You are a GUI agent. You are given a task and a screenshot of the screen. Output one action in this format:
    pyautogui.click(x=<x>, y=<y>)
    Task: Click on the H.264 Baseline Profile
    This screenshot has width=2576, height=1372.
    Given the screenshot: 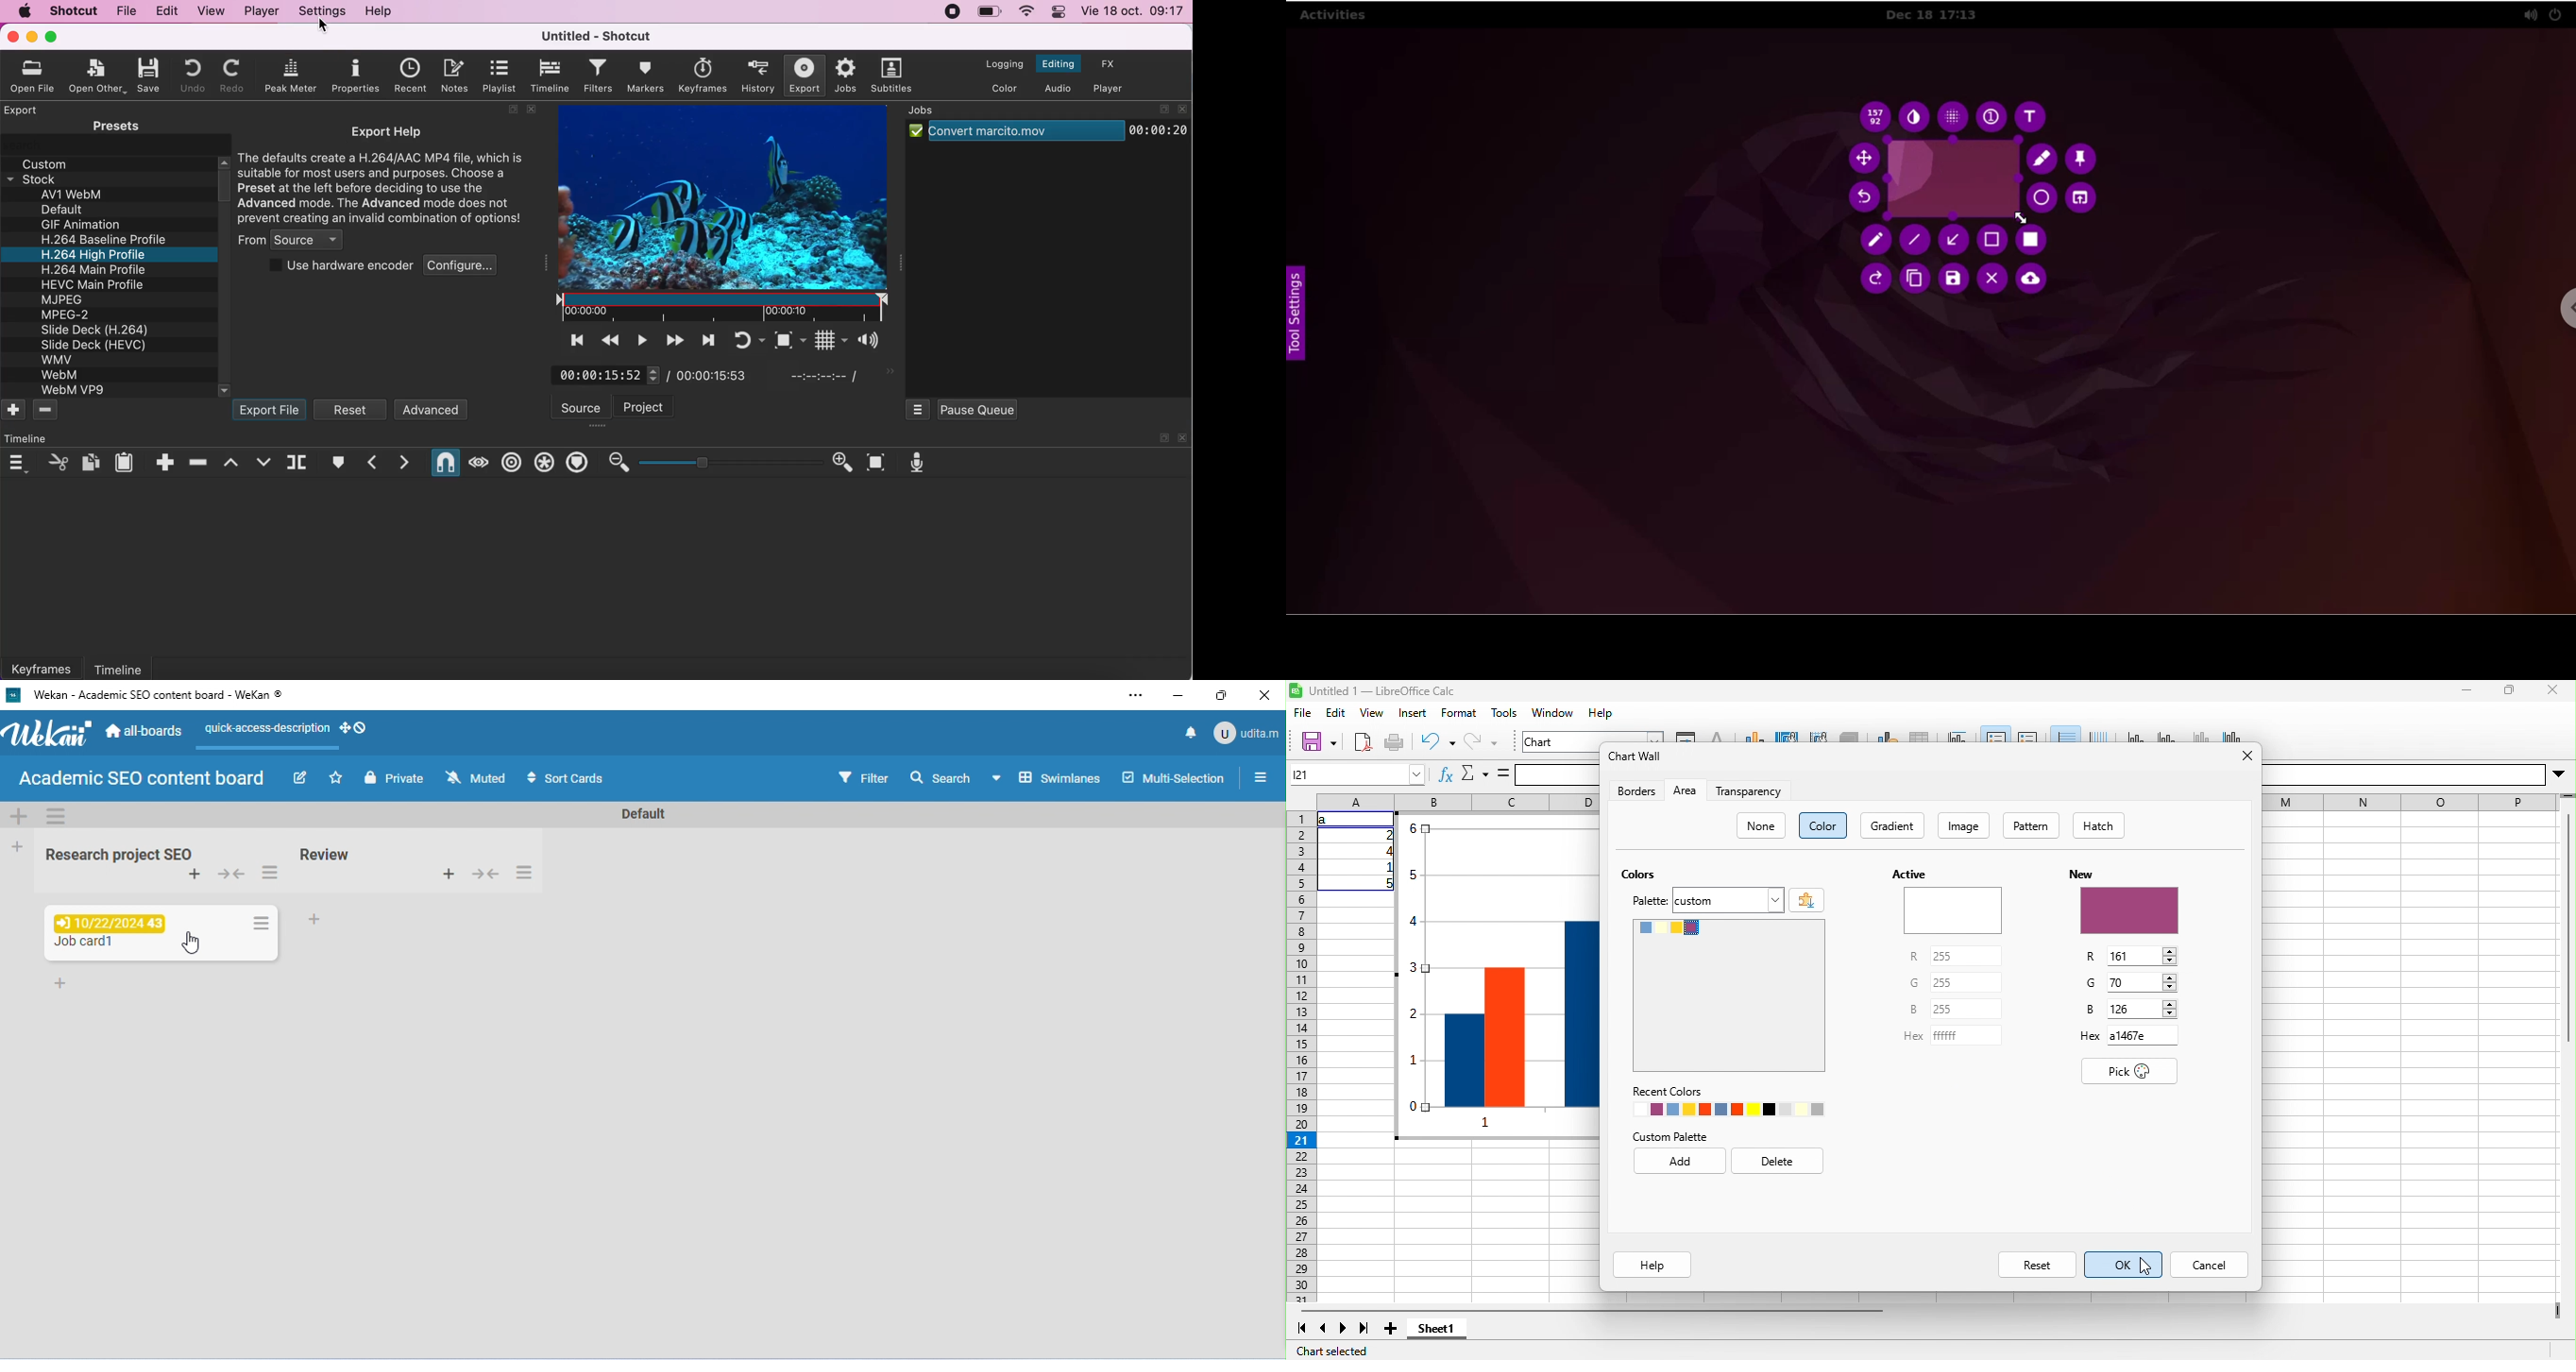 What is the action you would take?
    pyautogui.click(x=108, y=239)
    